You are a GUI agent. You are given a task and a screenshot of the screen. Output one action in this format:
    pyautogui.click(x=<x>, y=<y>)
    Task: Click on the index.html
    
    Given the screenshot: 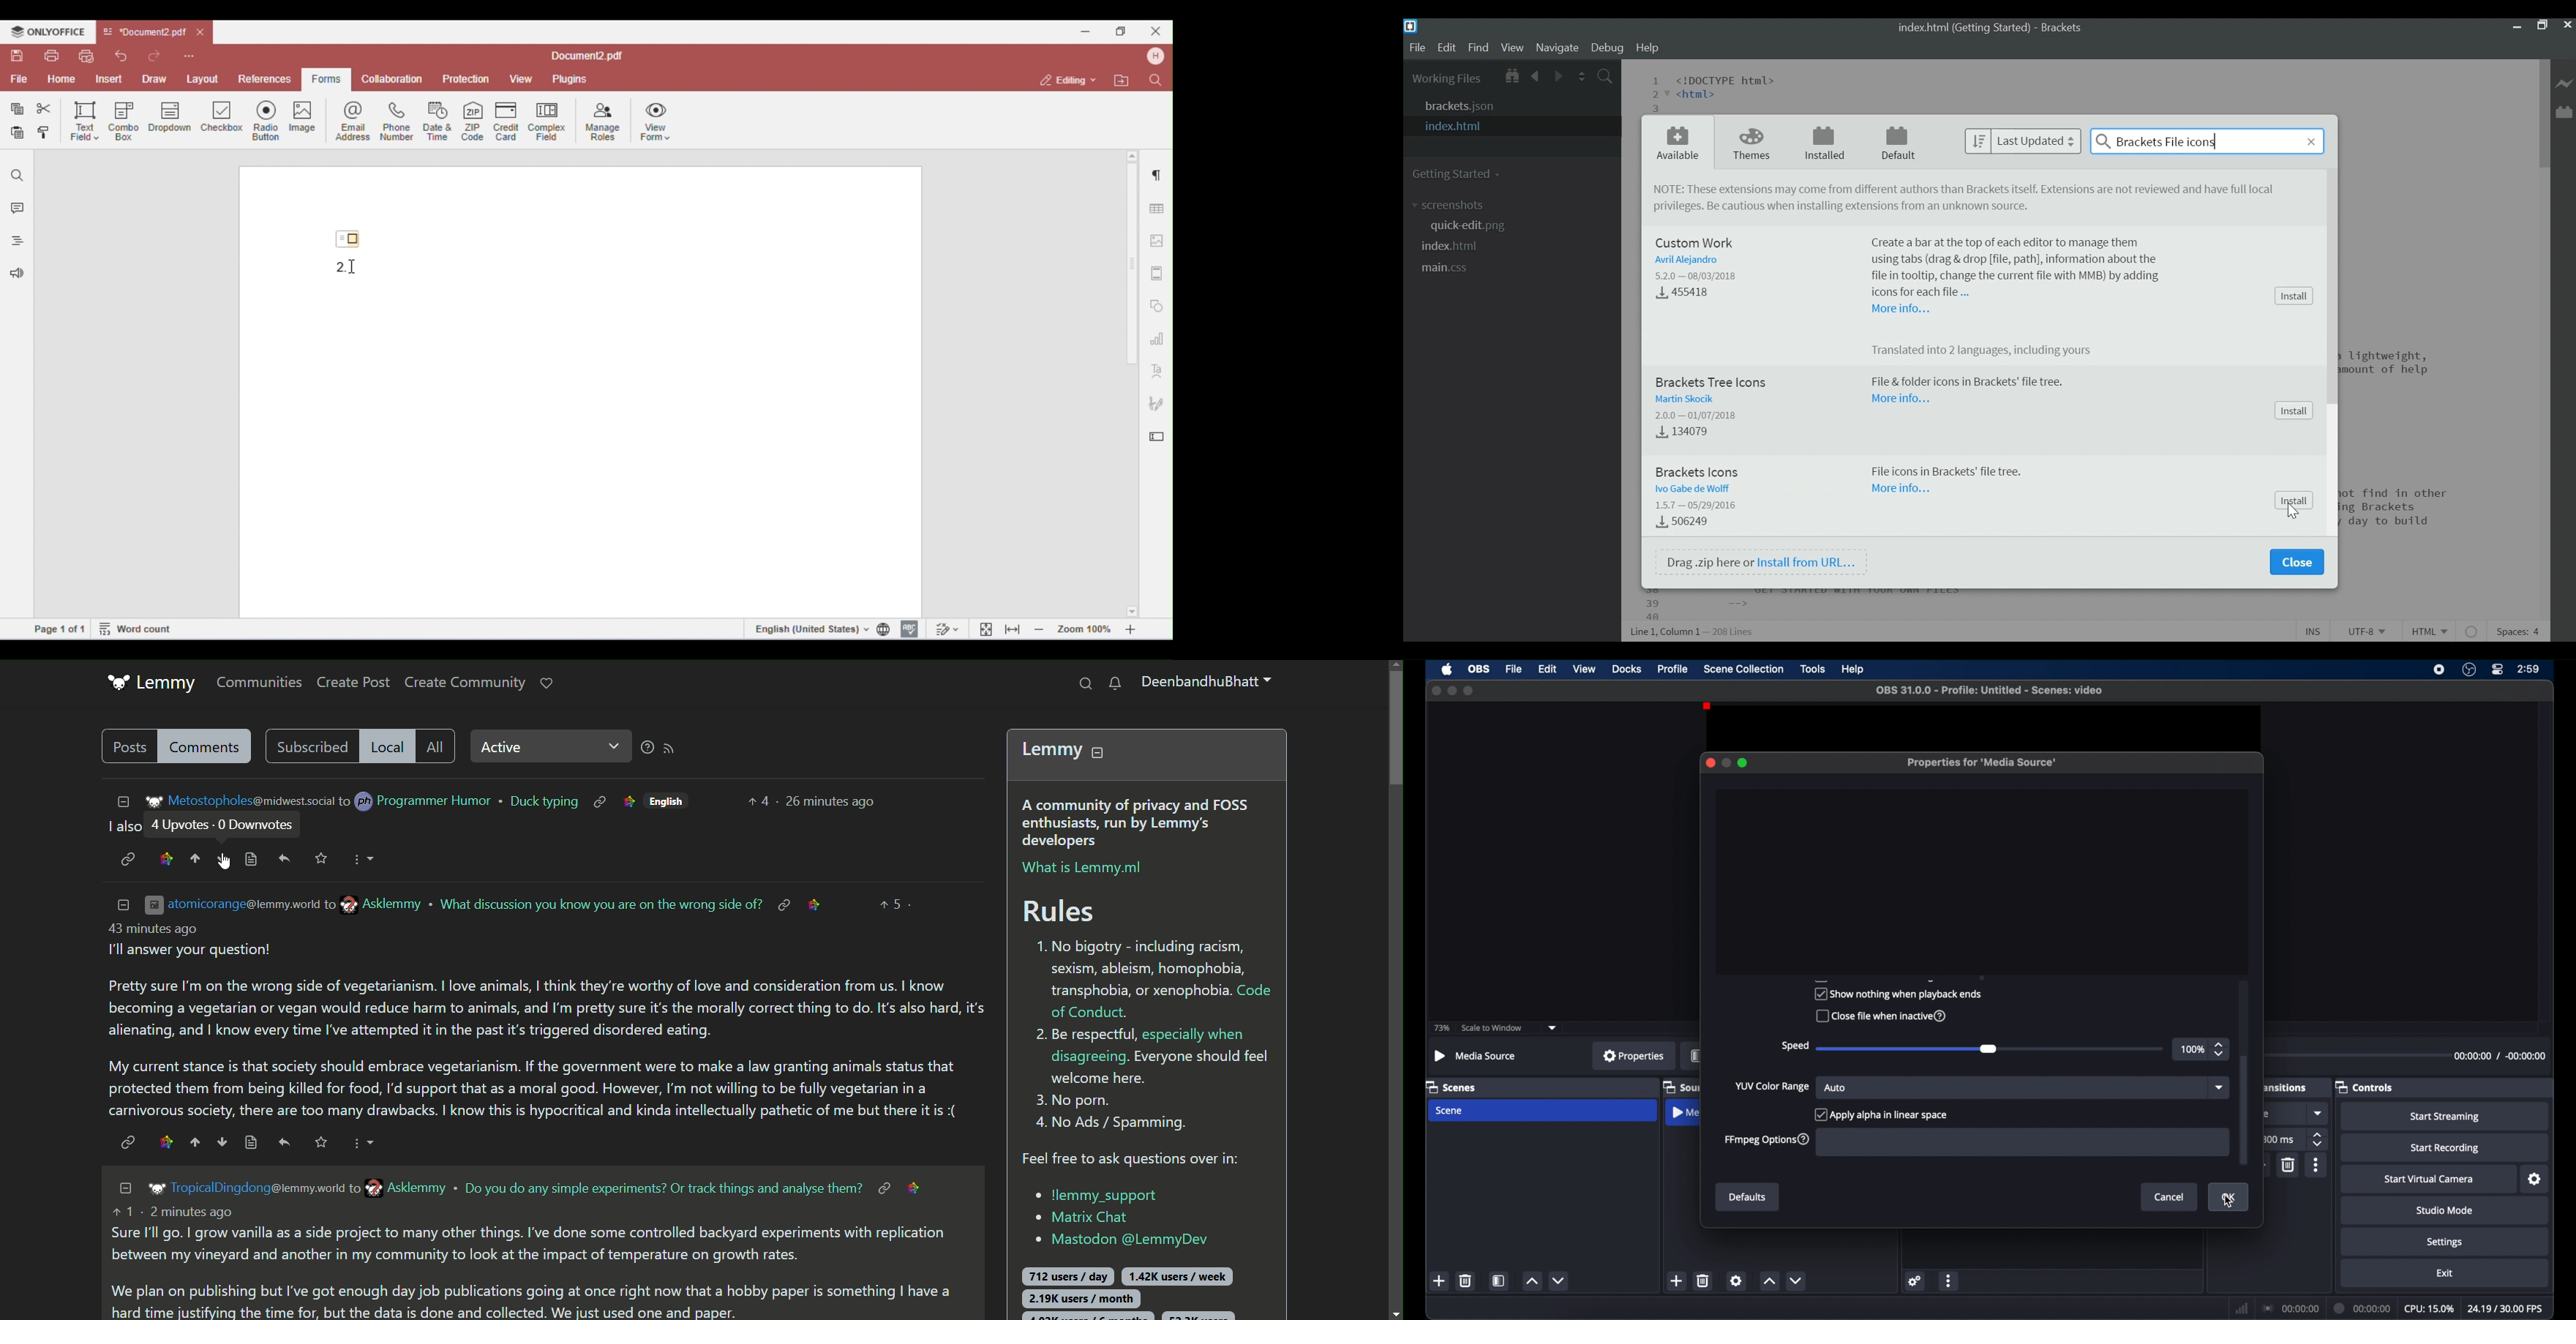 What is the action you would take?
    pyautogui.click(x=1509, y=126)
    